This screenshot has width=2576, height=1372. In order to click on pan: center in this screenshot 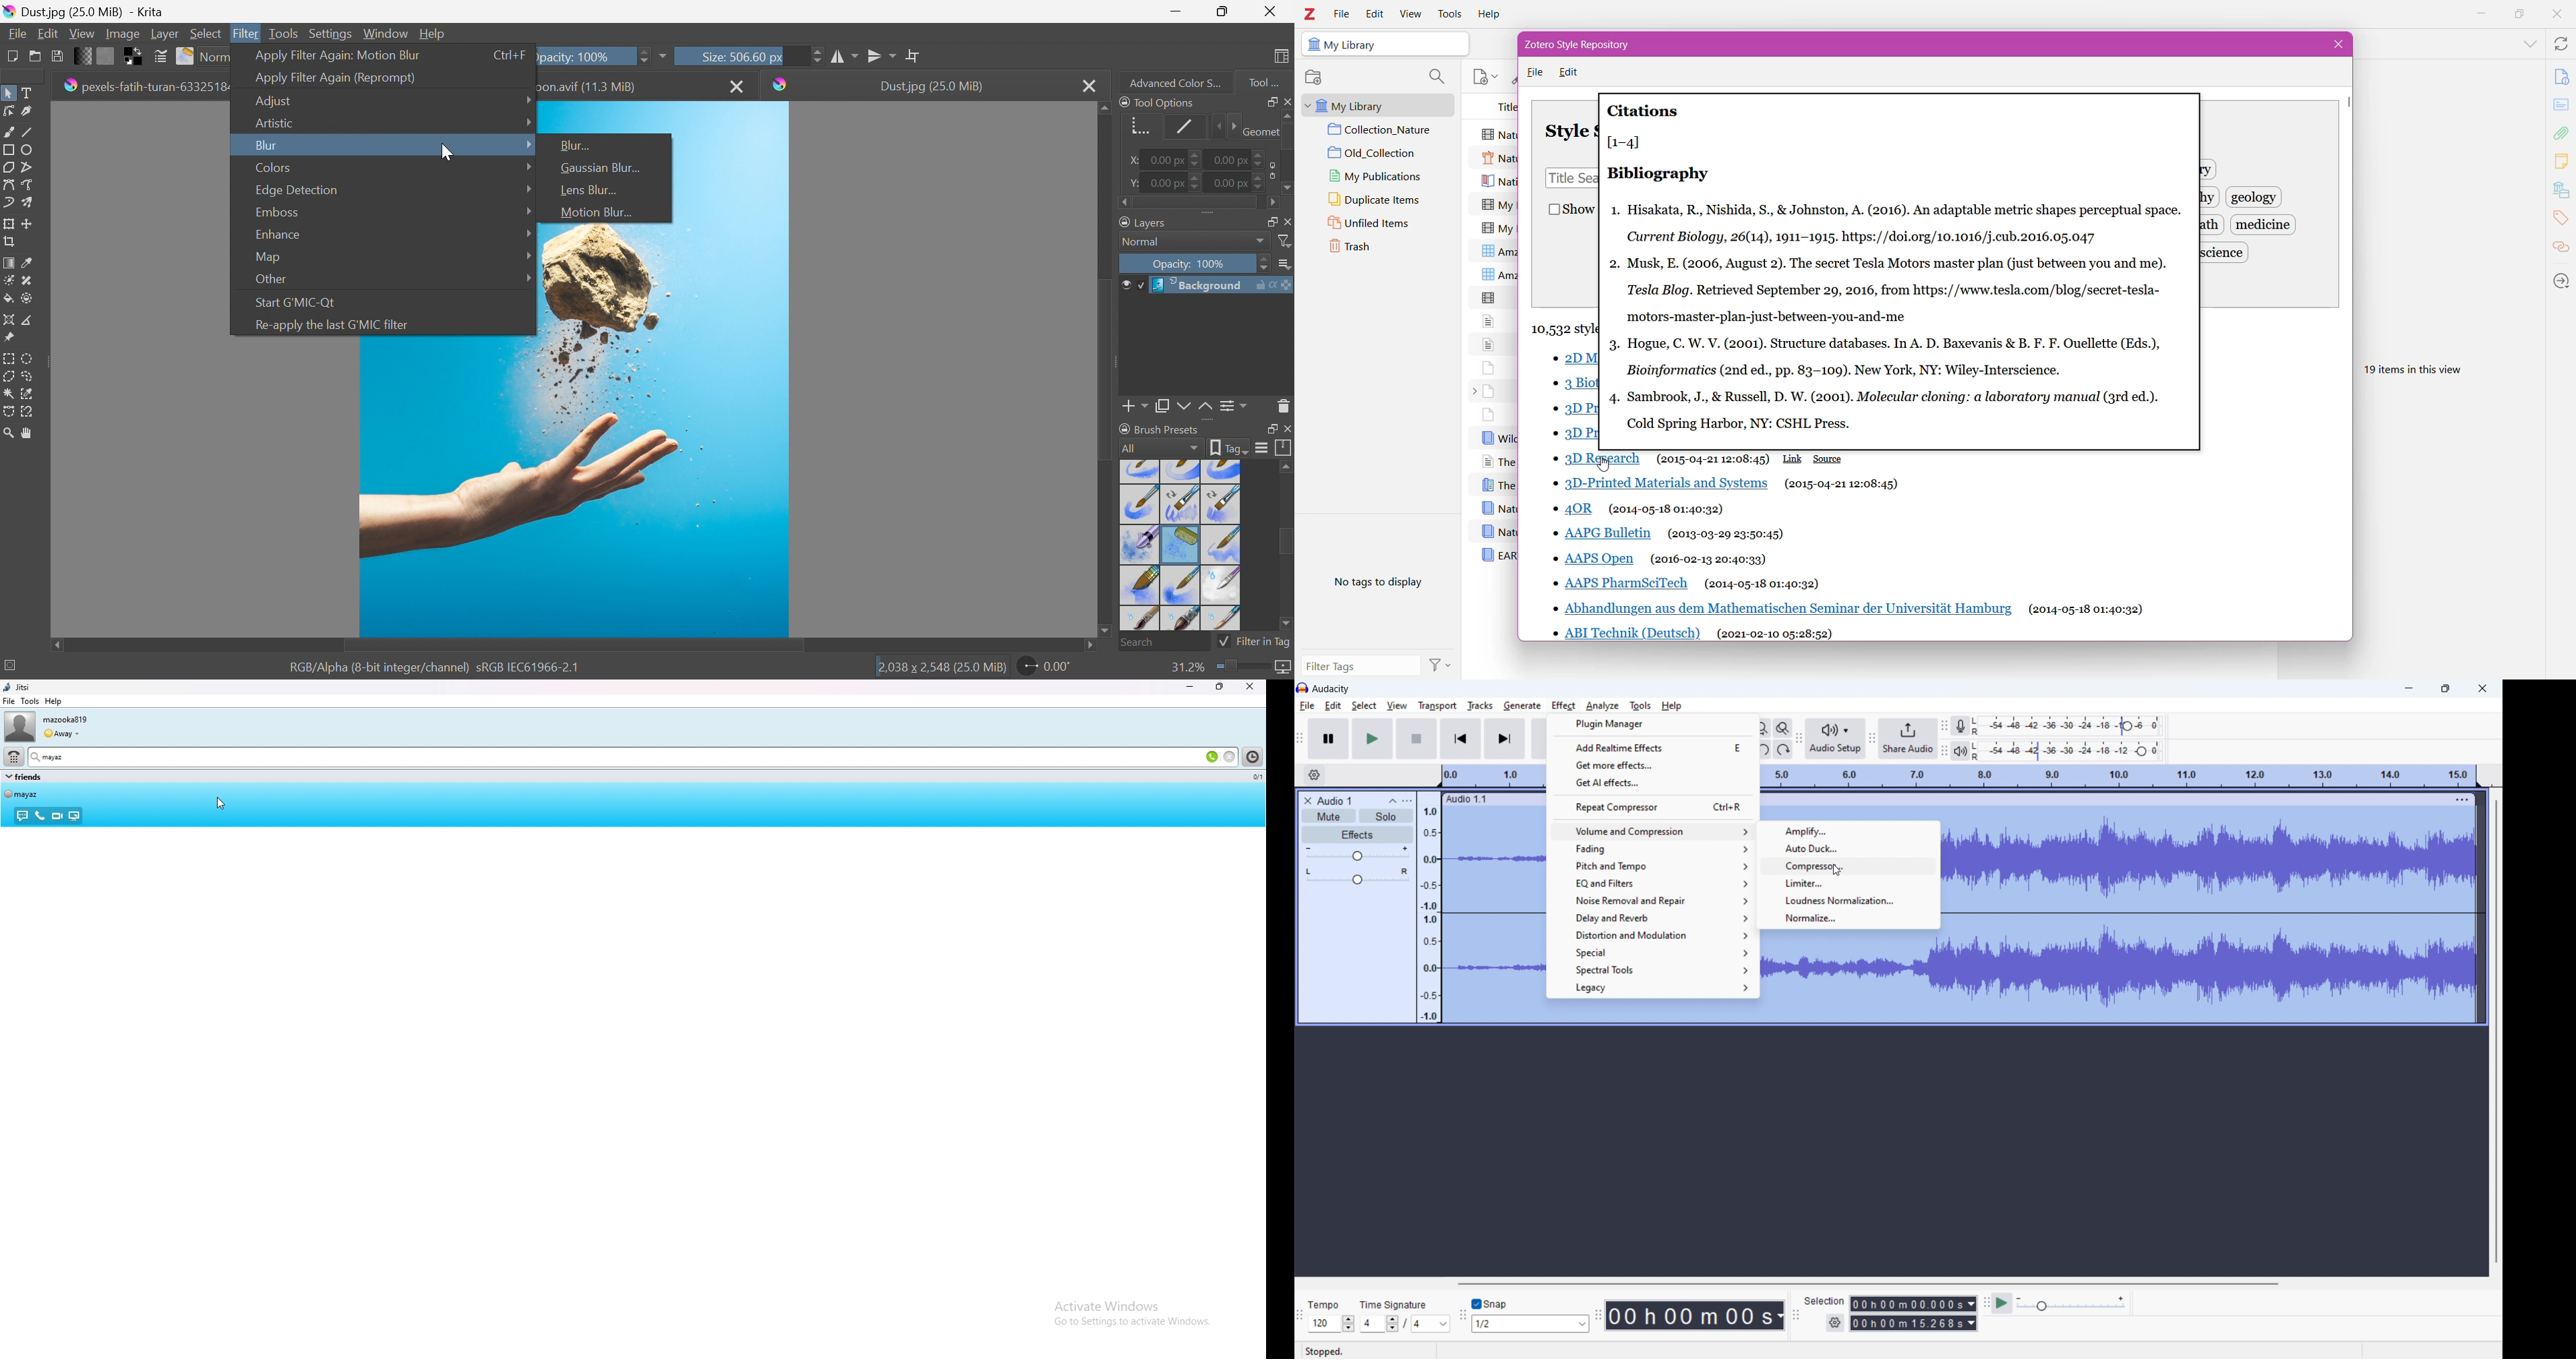, I will do `click(1357, 876)`.